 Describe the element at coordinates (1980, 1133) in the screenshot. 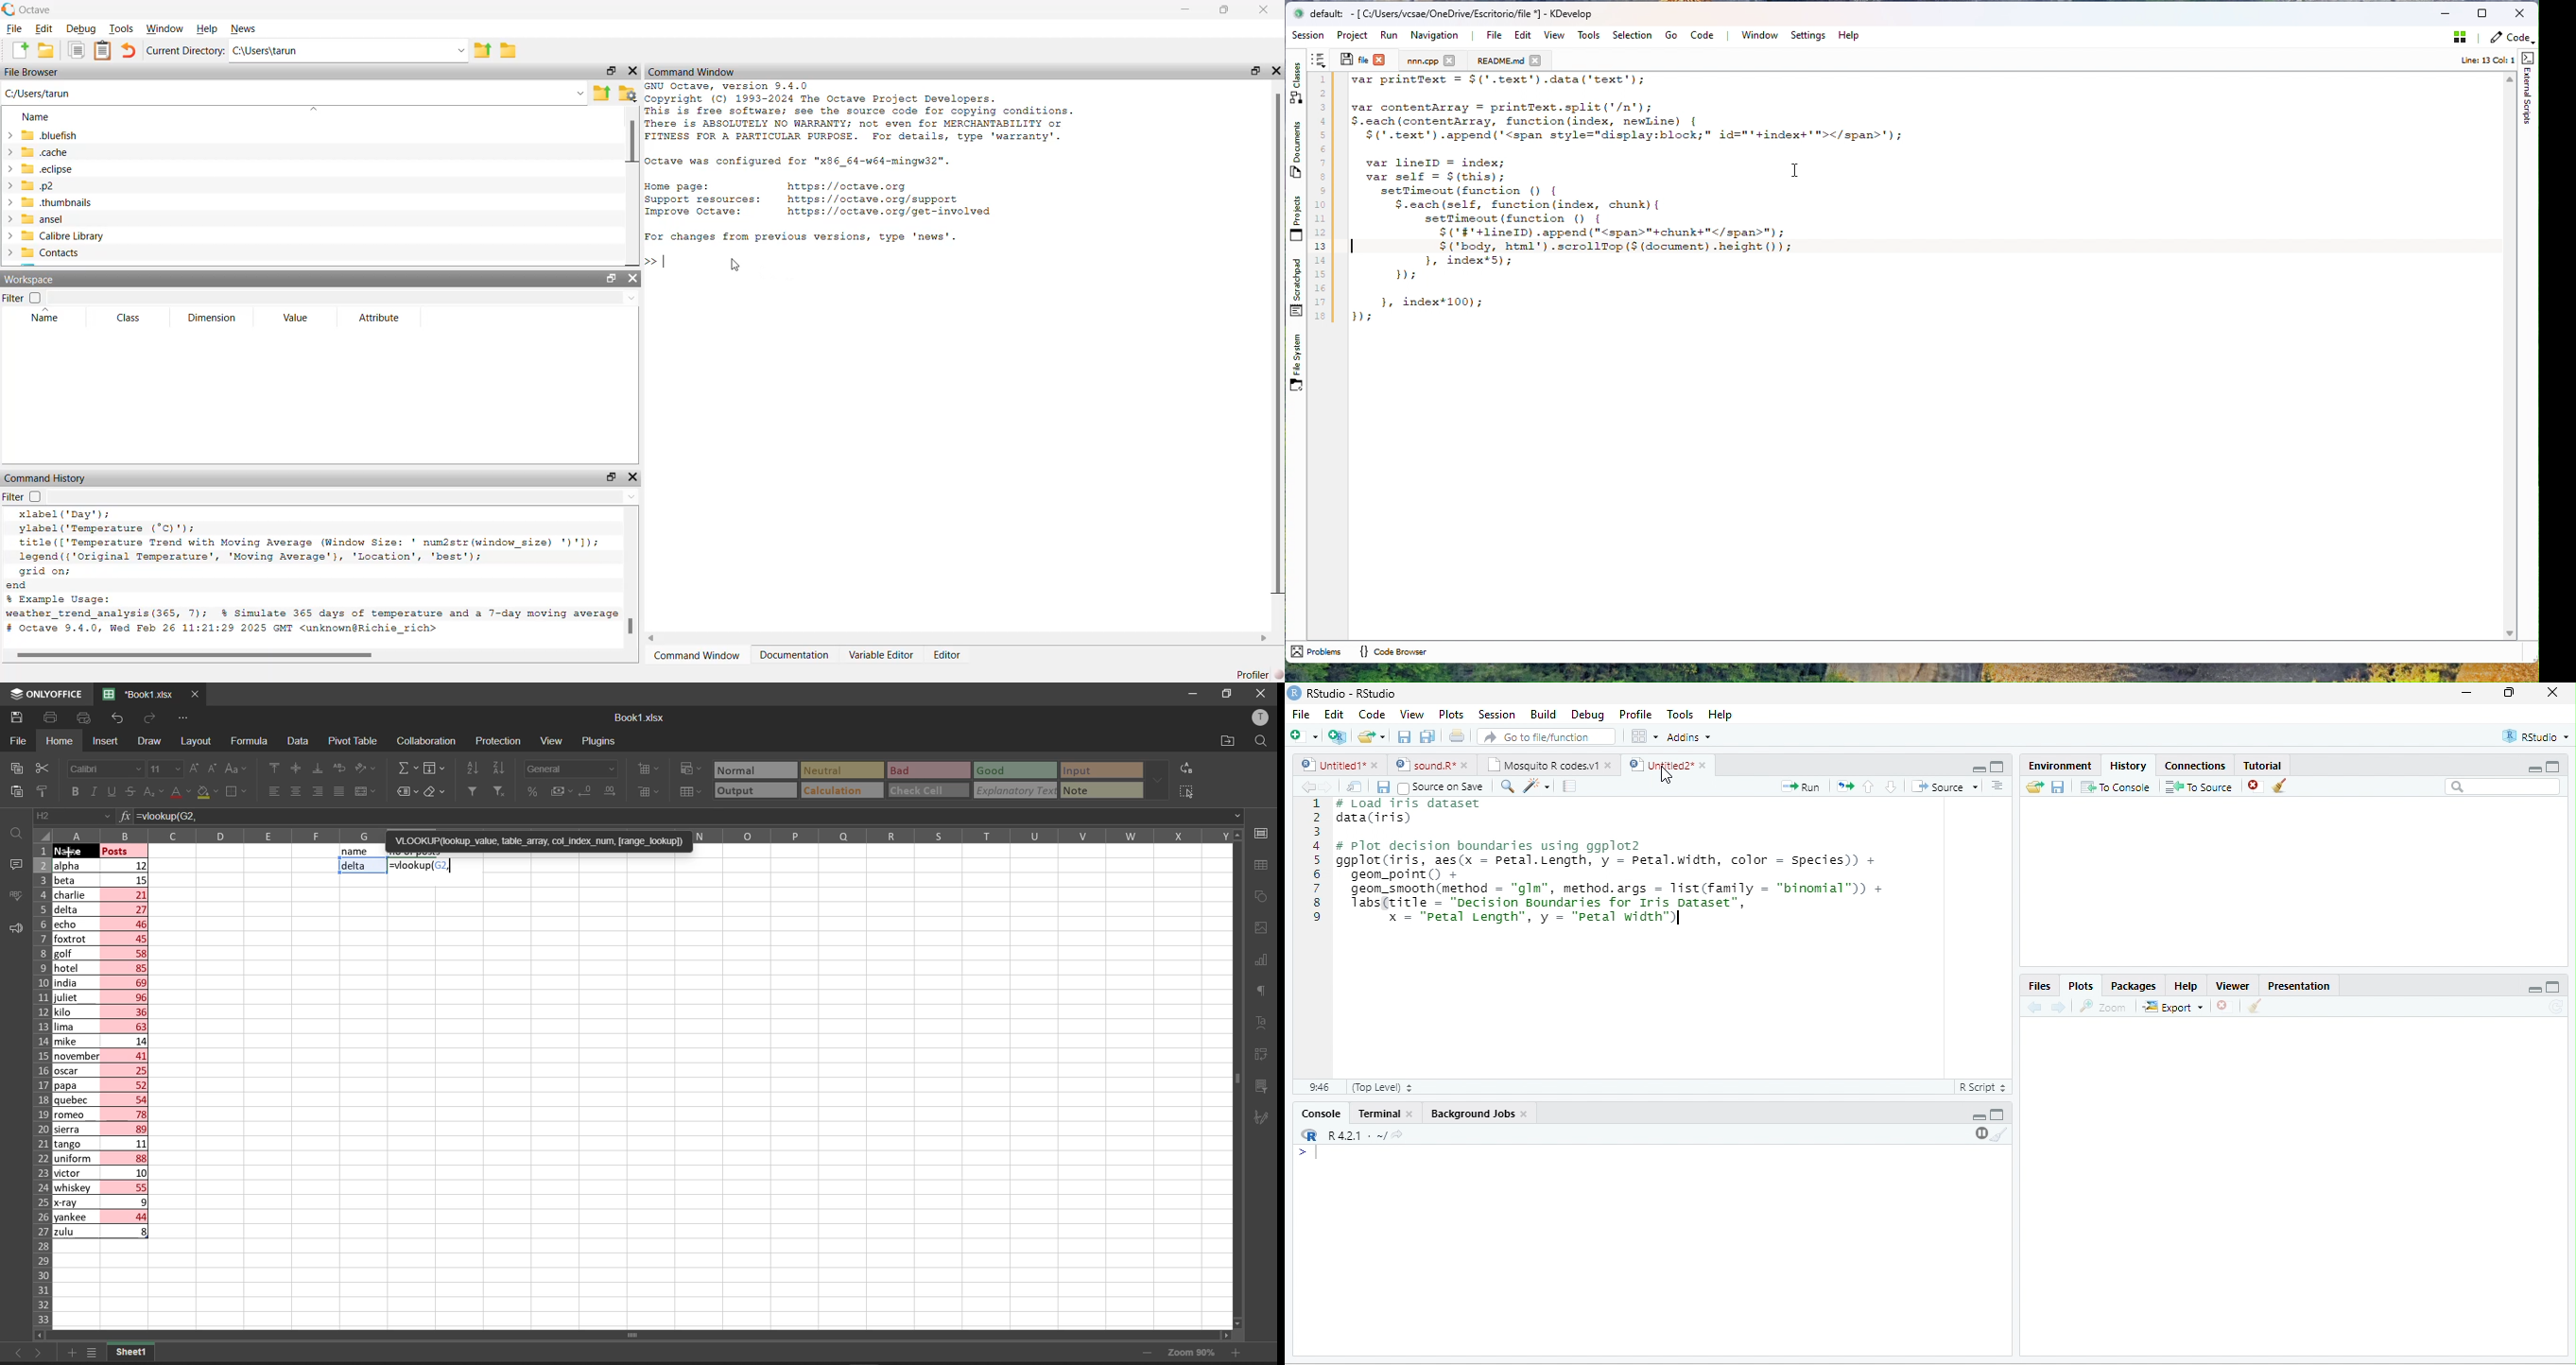

I see `pause` at that location.